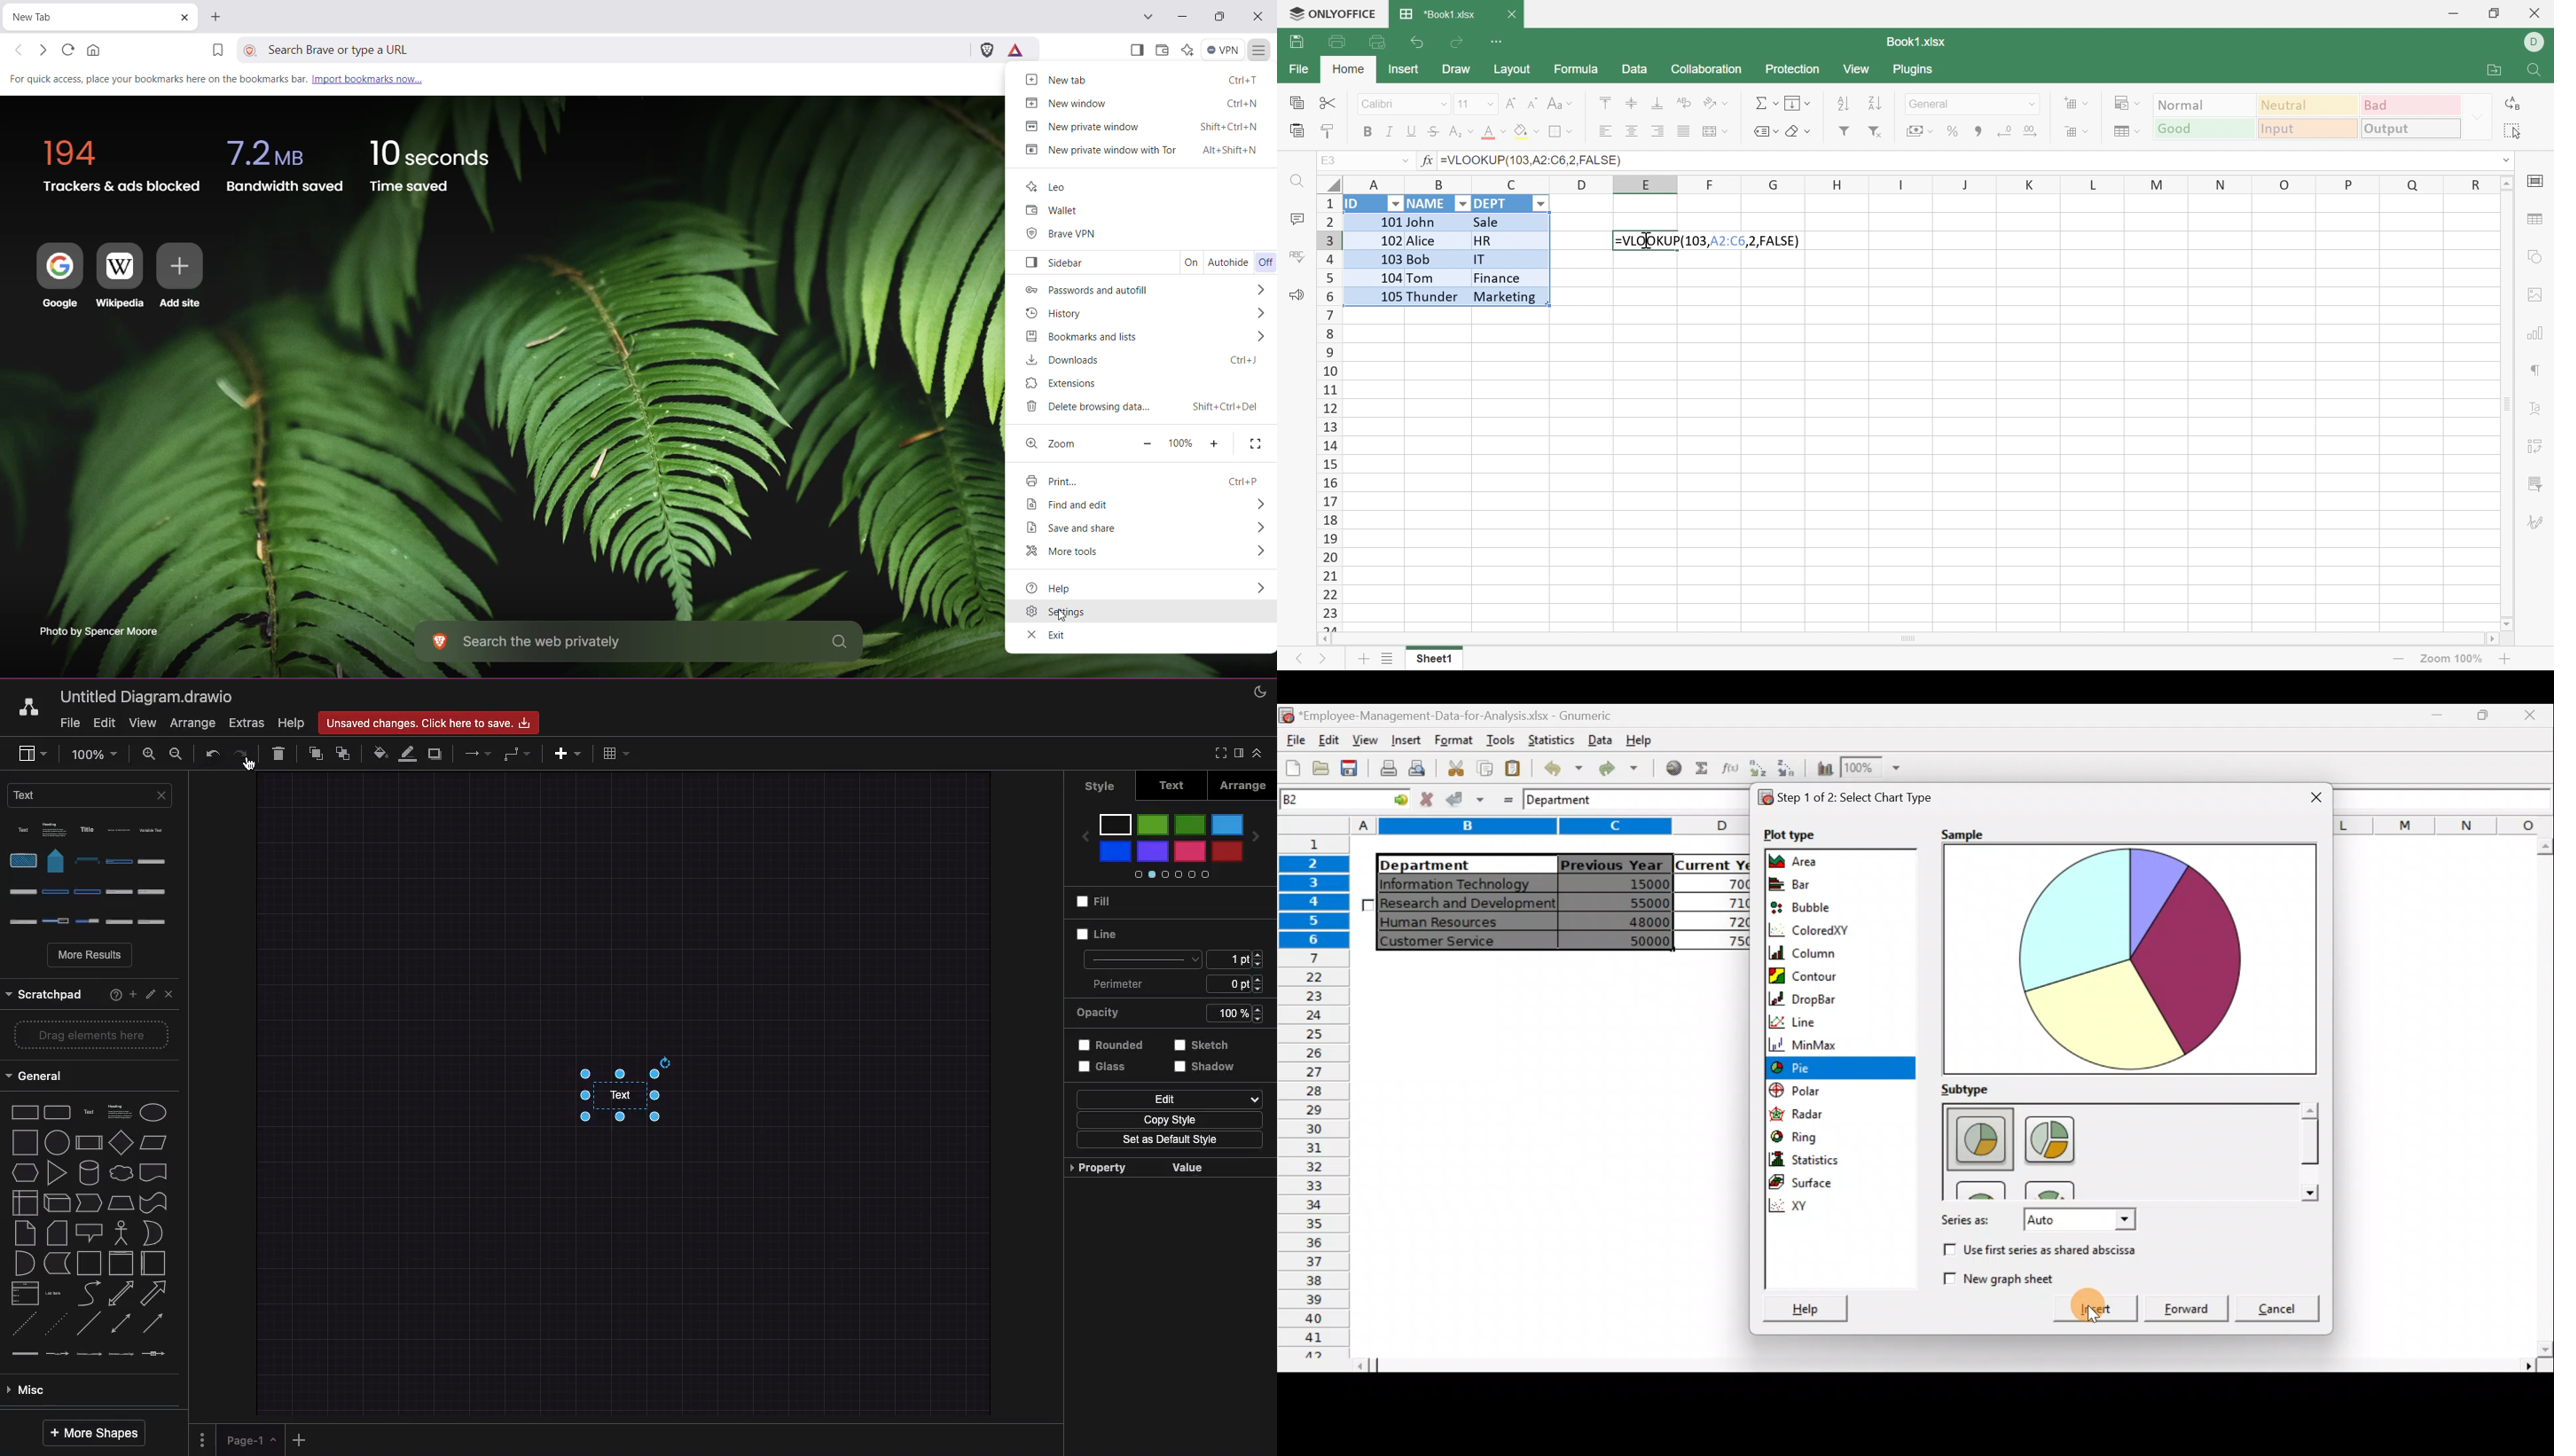  I want to click on Close, so click(2537, 13).